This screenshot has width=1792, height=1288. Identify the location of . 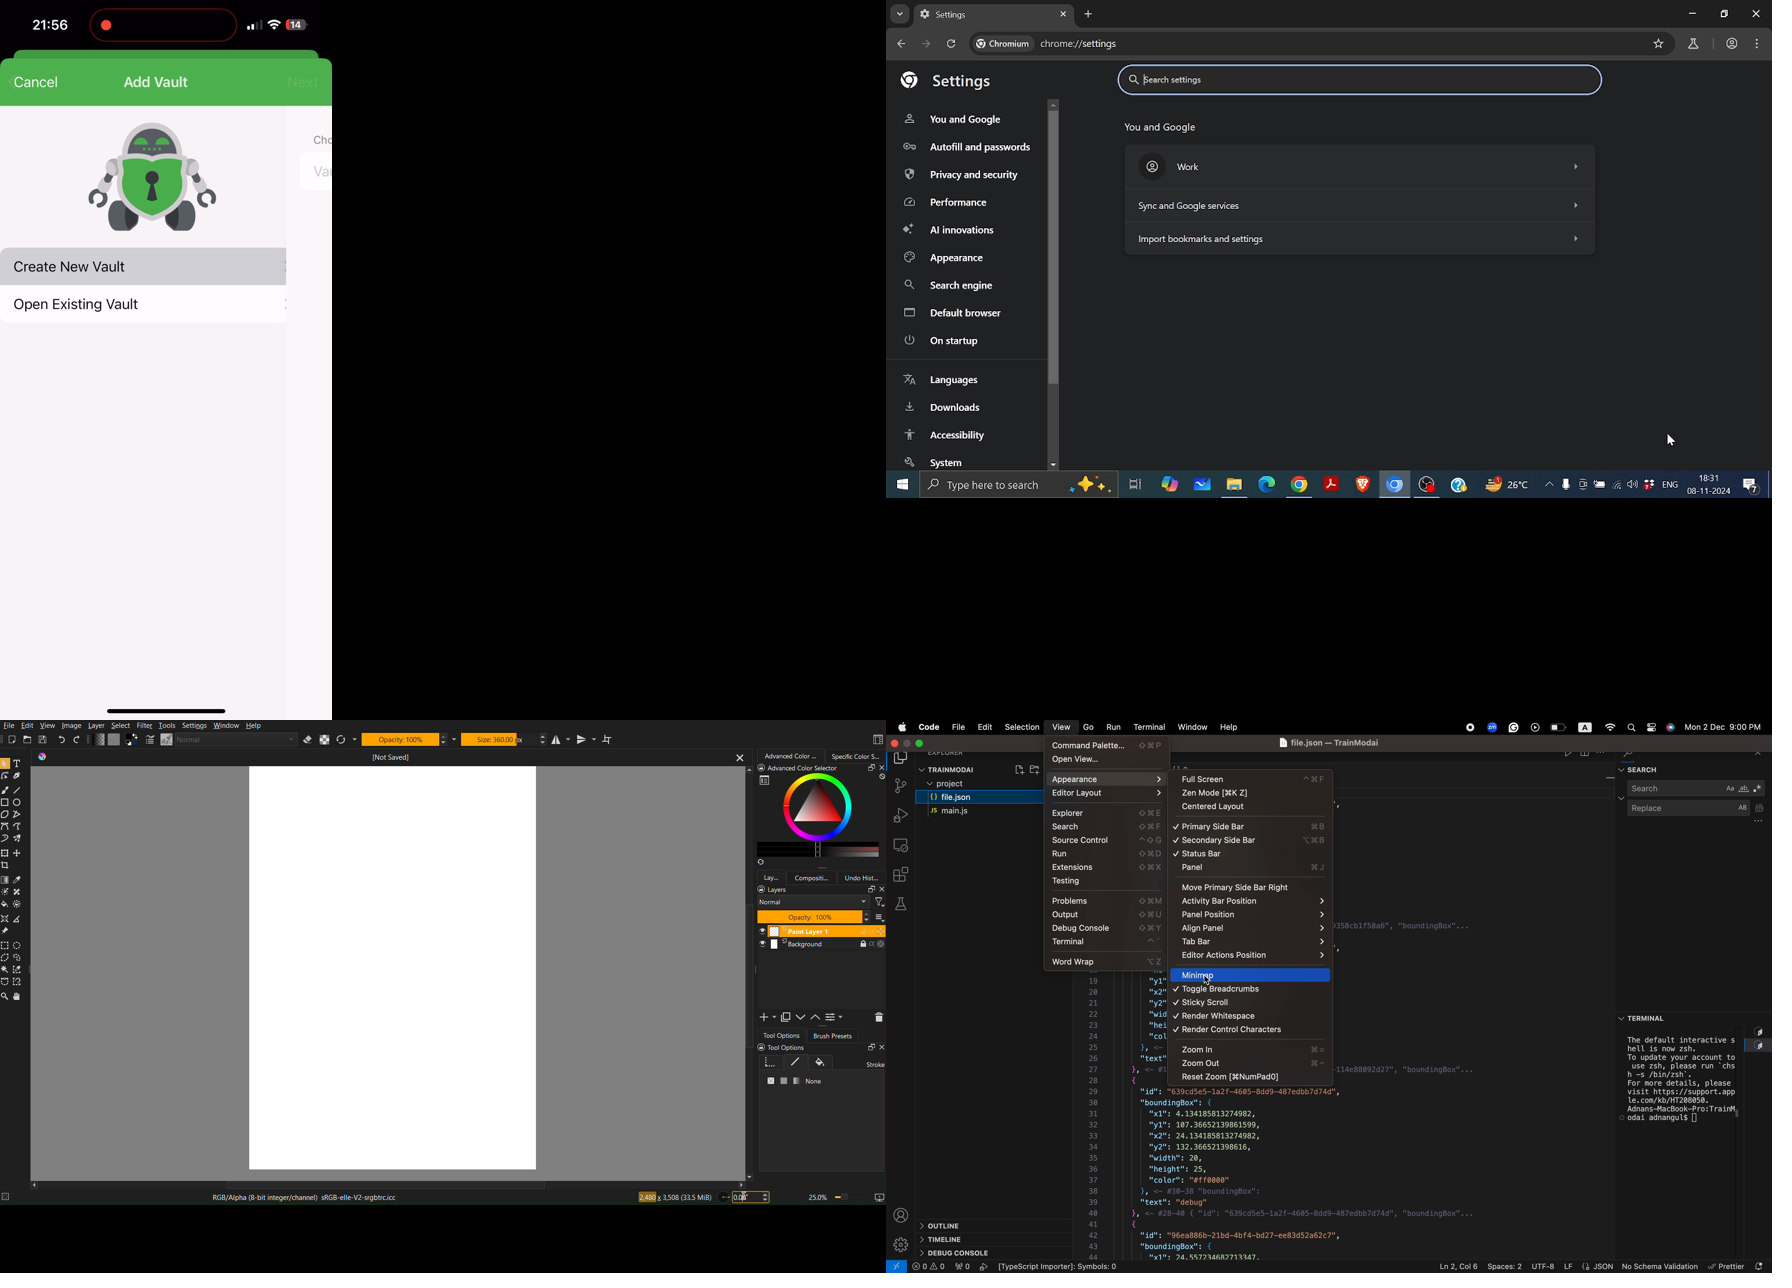
(17, 904).